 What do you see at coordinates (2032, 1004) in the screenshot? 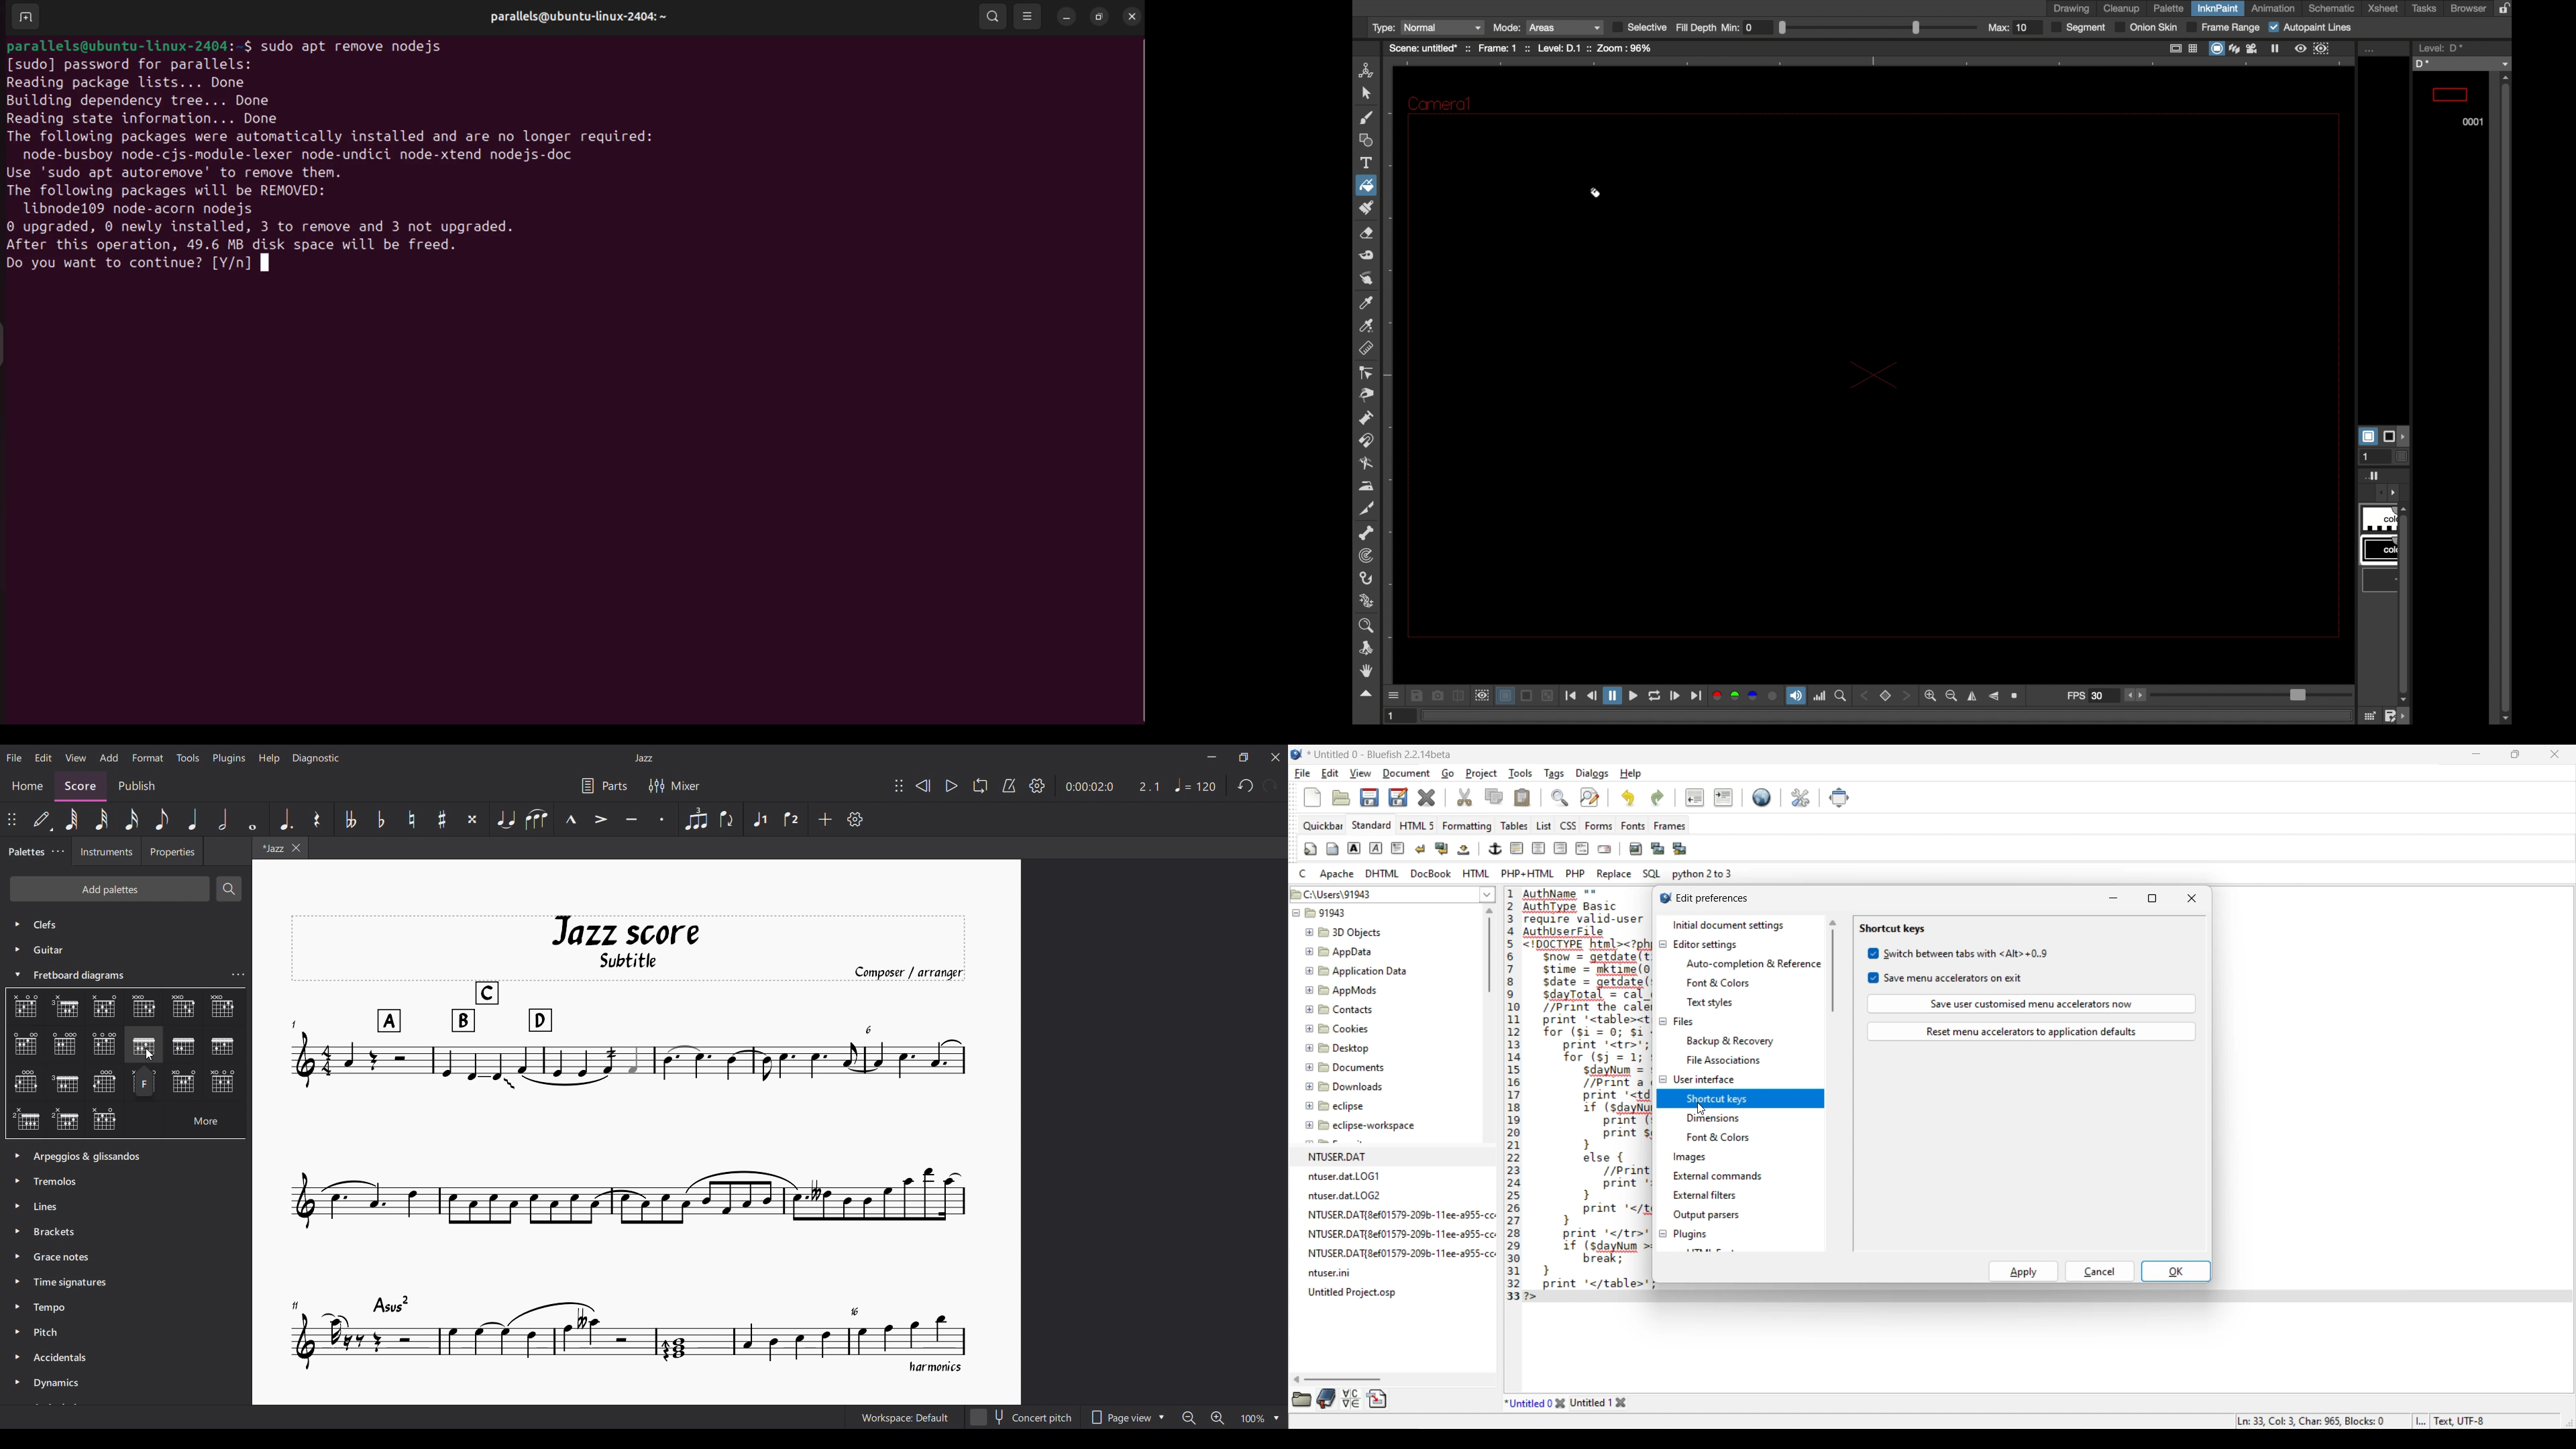
I see `Save user customized menu accelerators now` at bounding box center [2032, 1004].